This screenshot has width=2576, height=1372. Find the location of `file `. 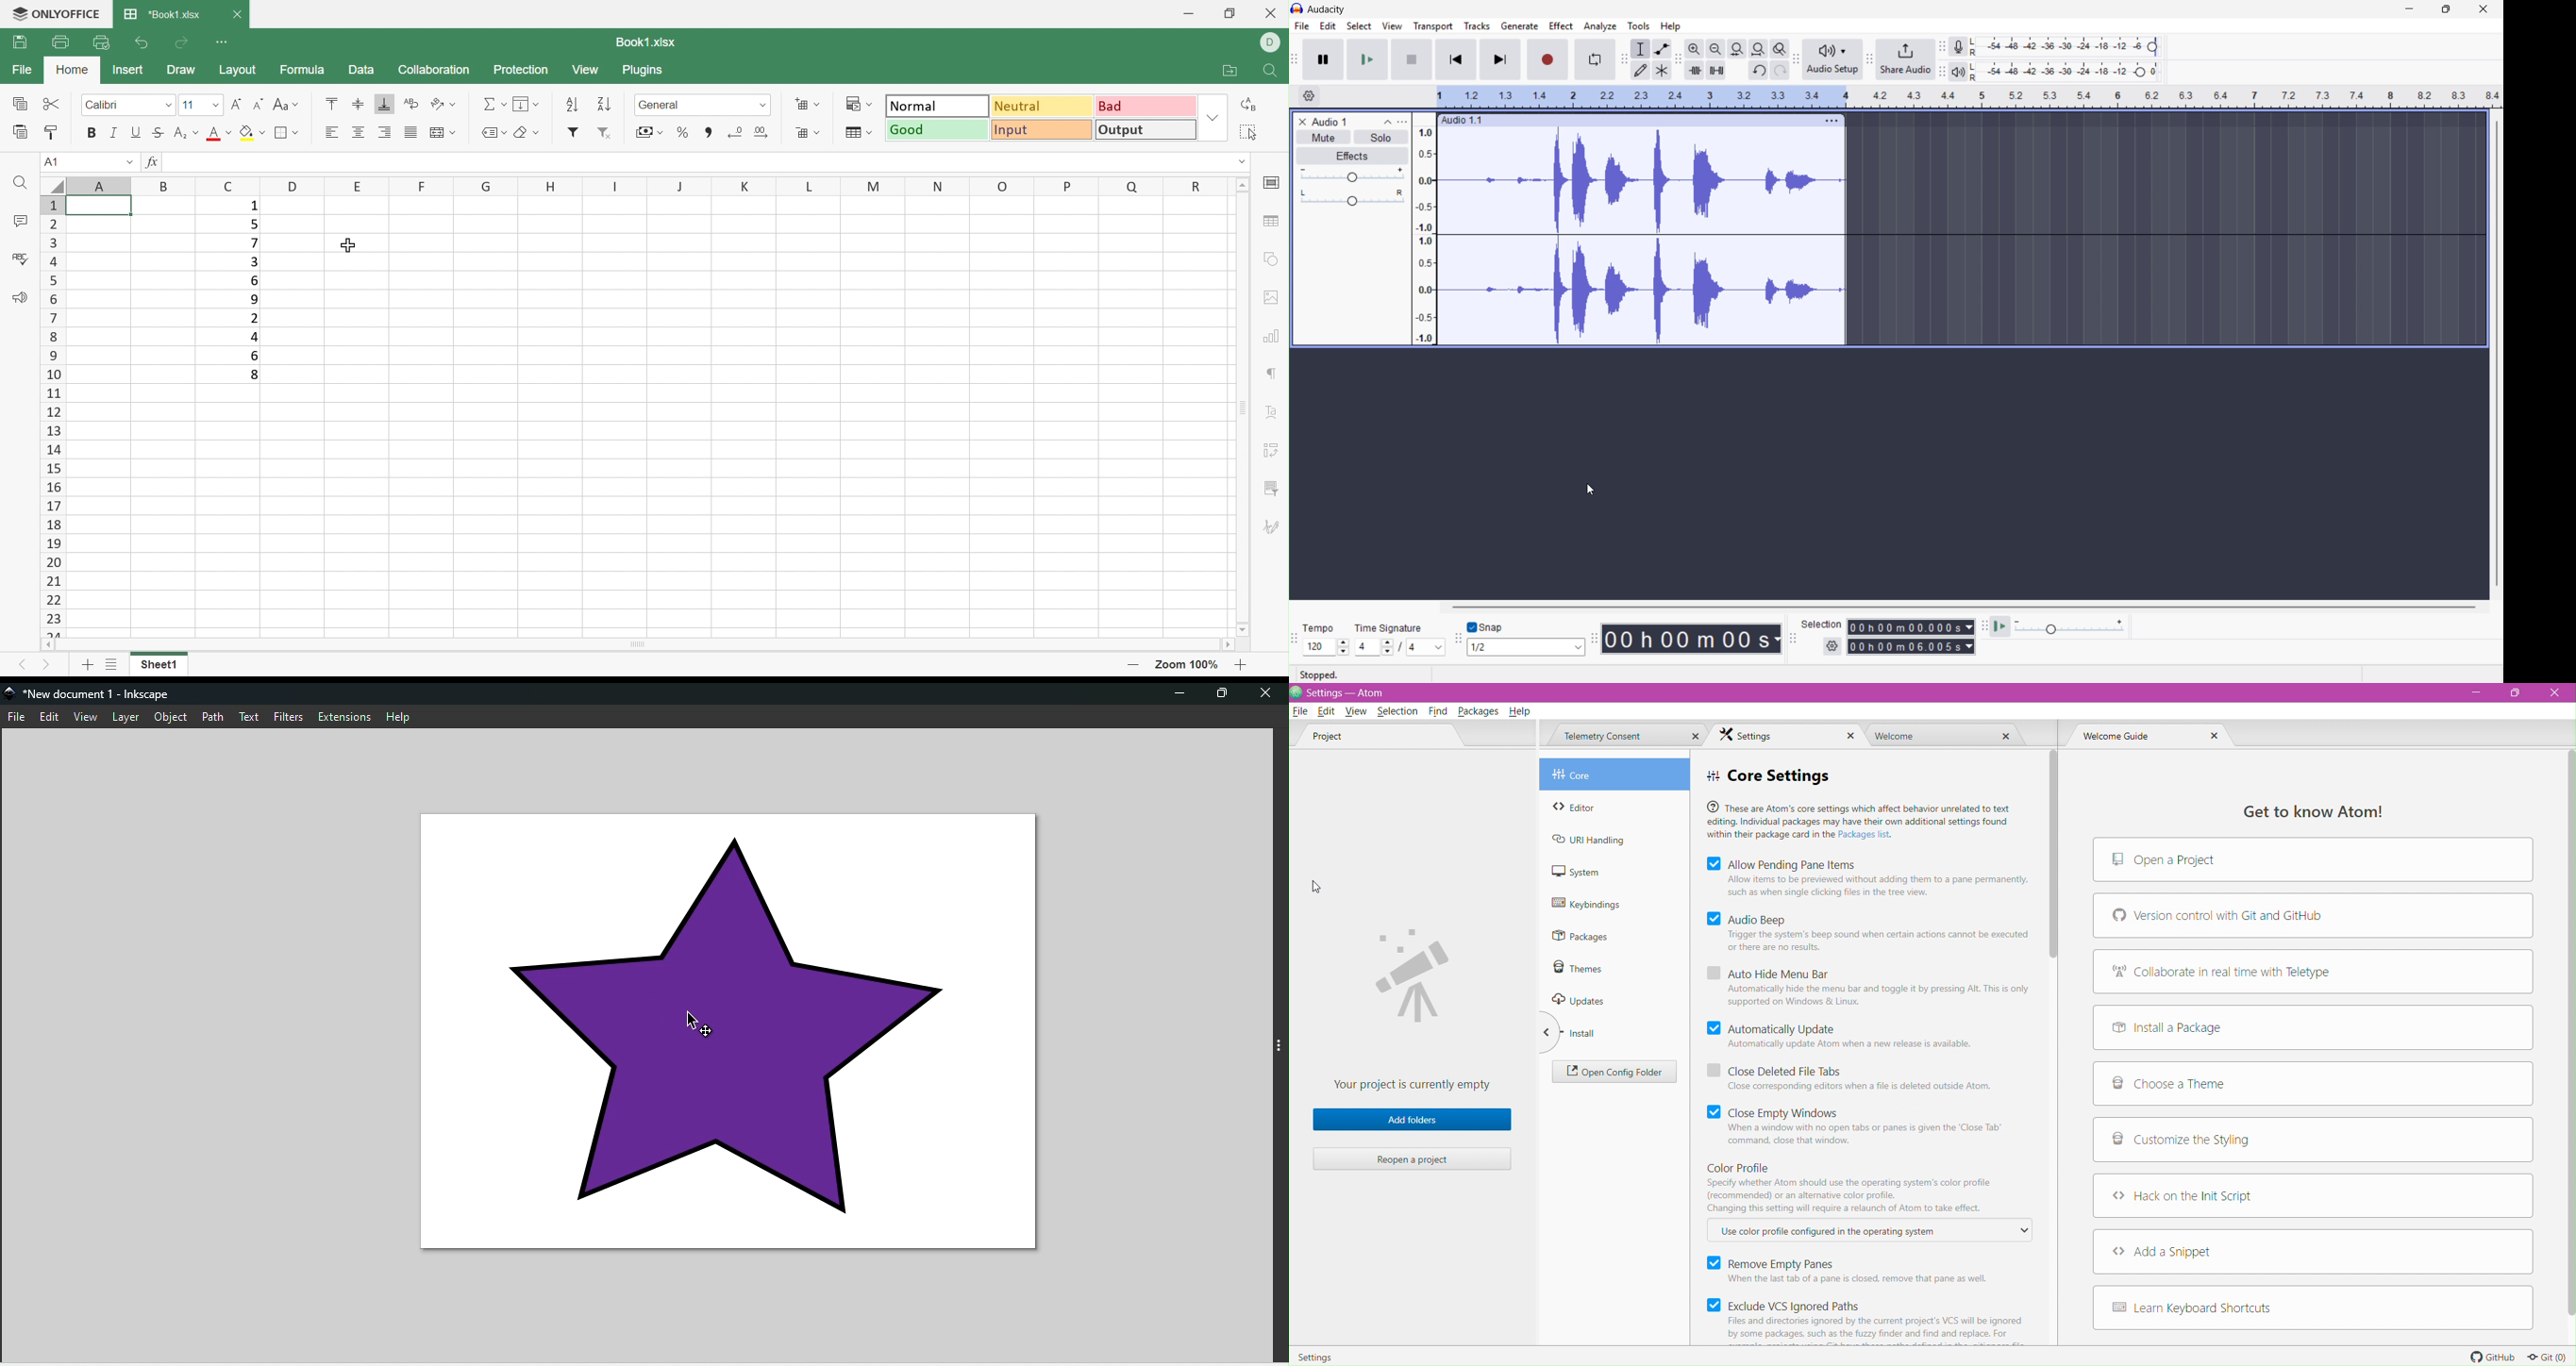

file  is located at coordinates (1301, 26).